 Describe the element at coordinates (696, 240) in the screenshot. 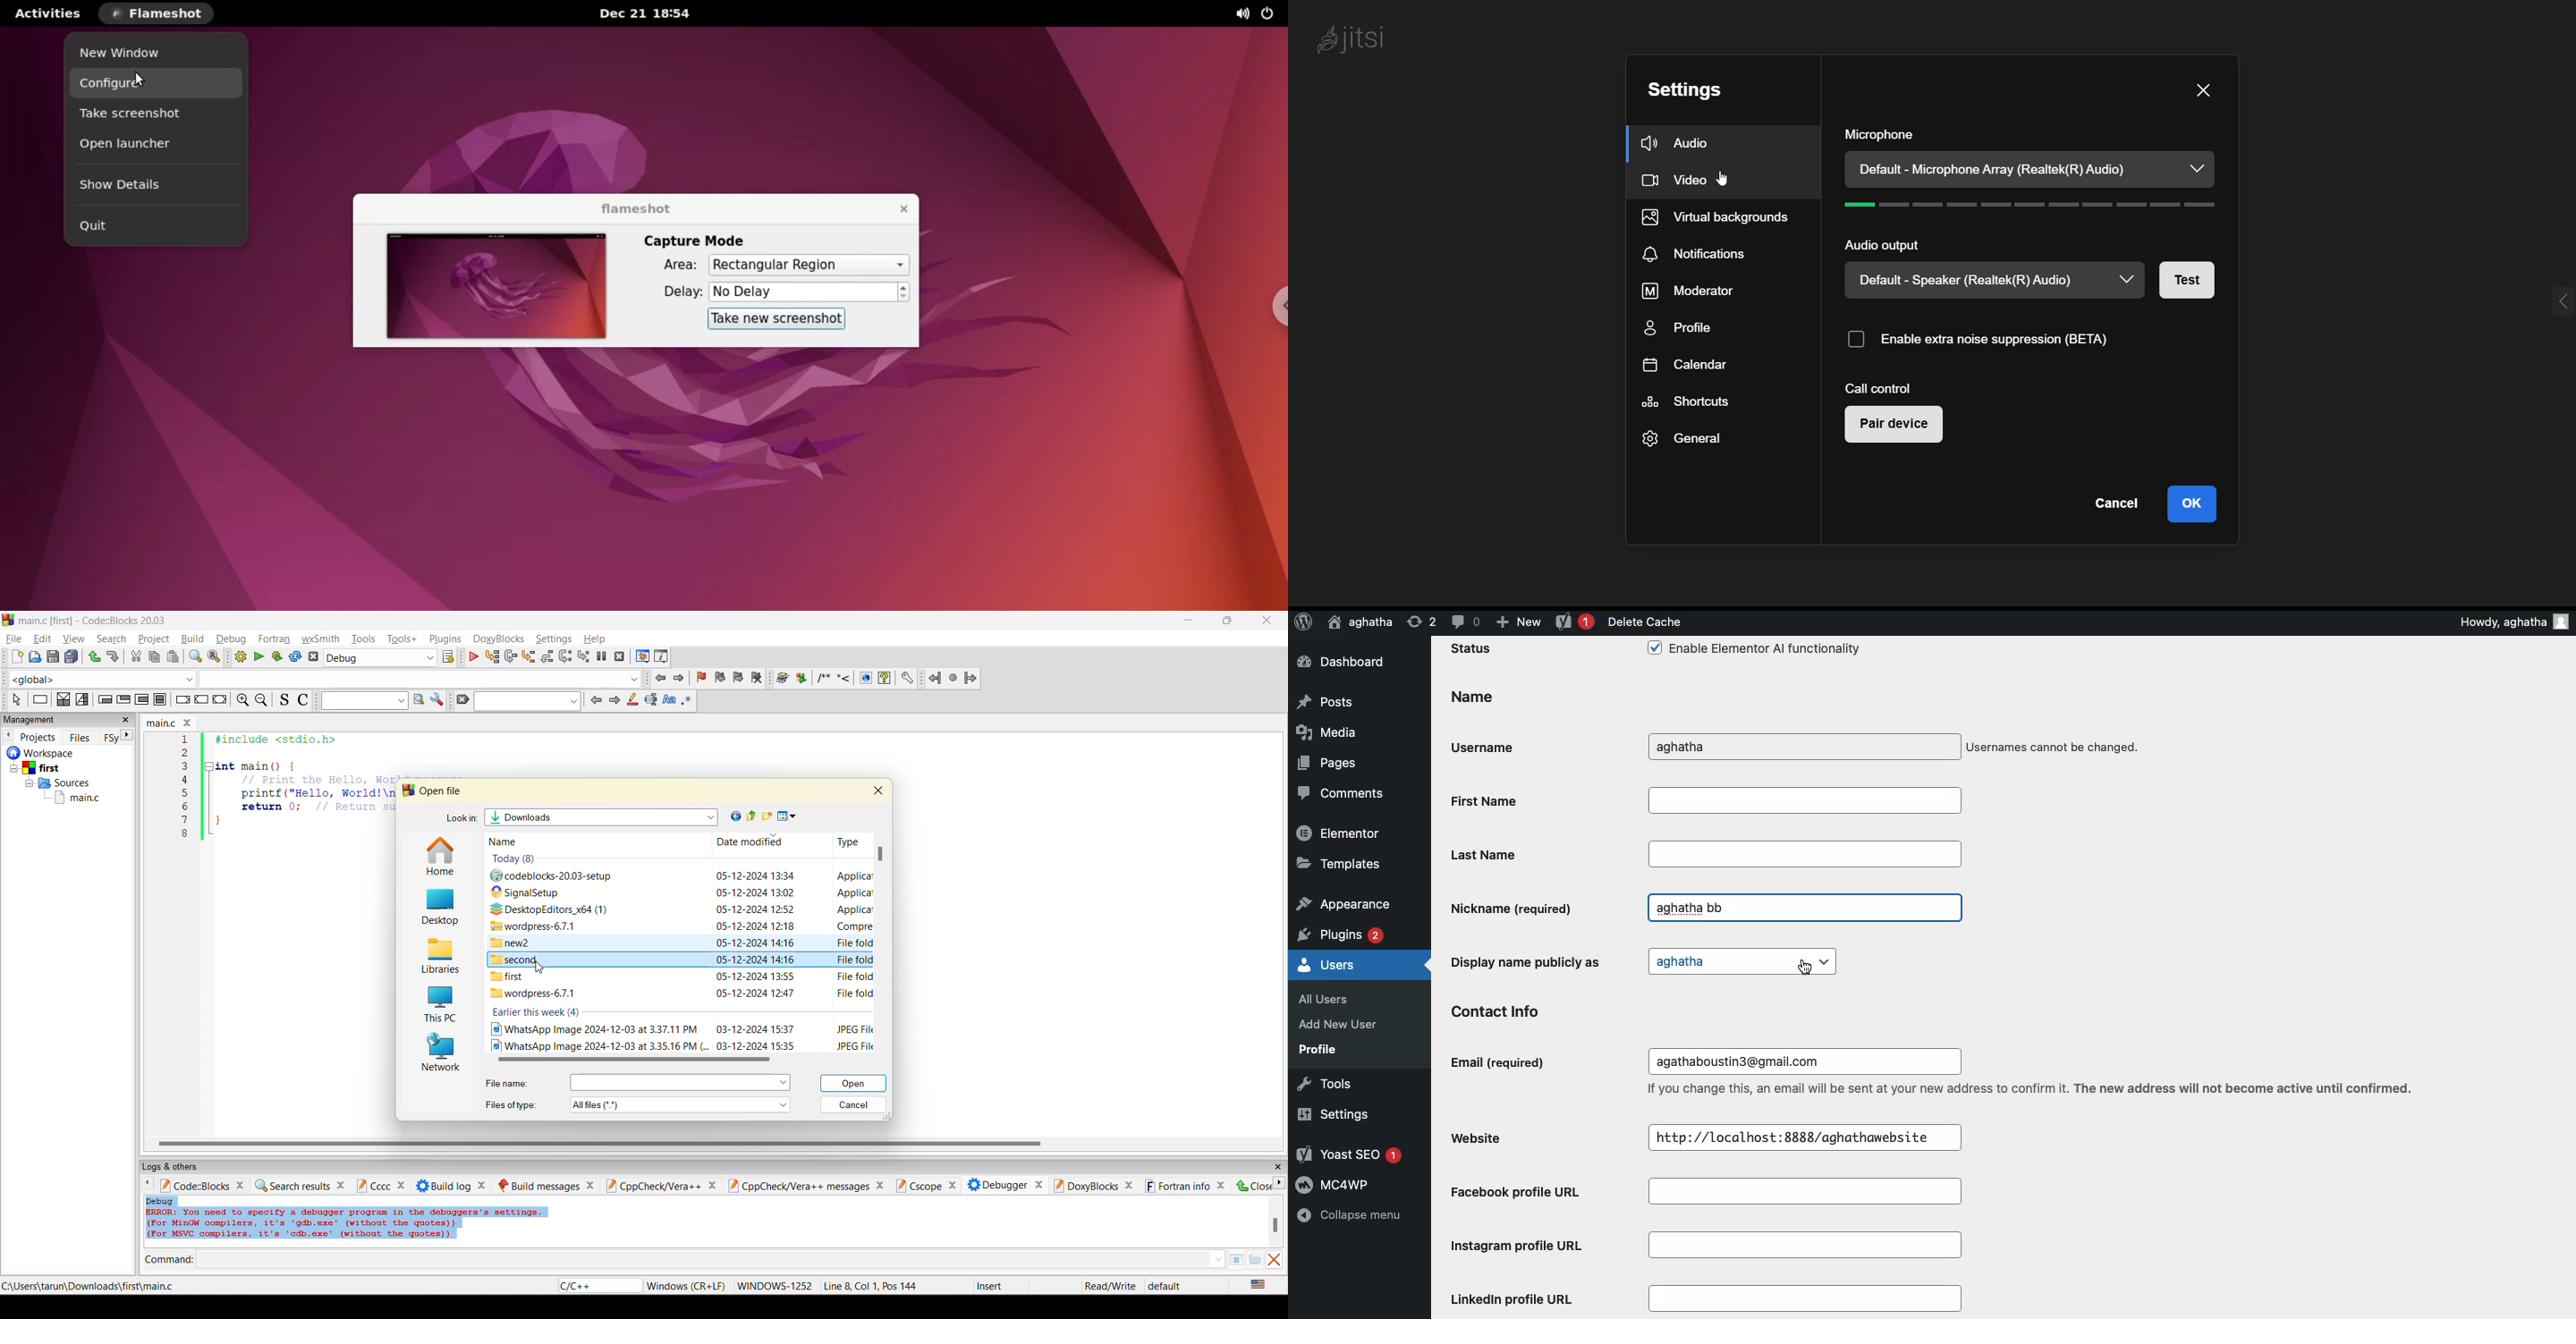

I see `capture mode` at that location.